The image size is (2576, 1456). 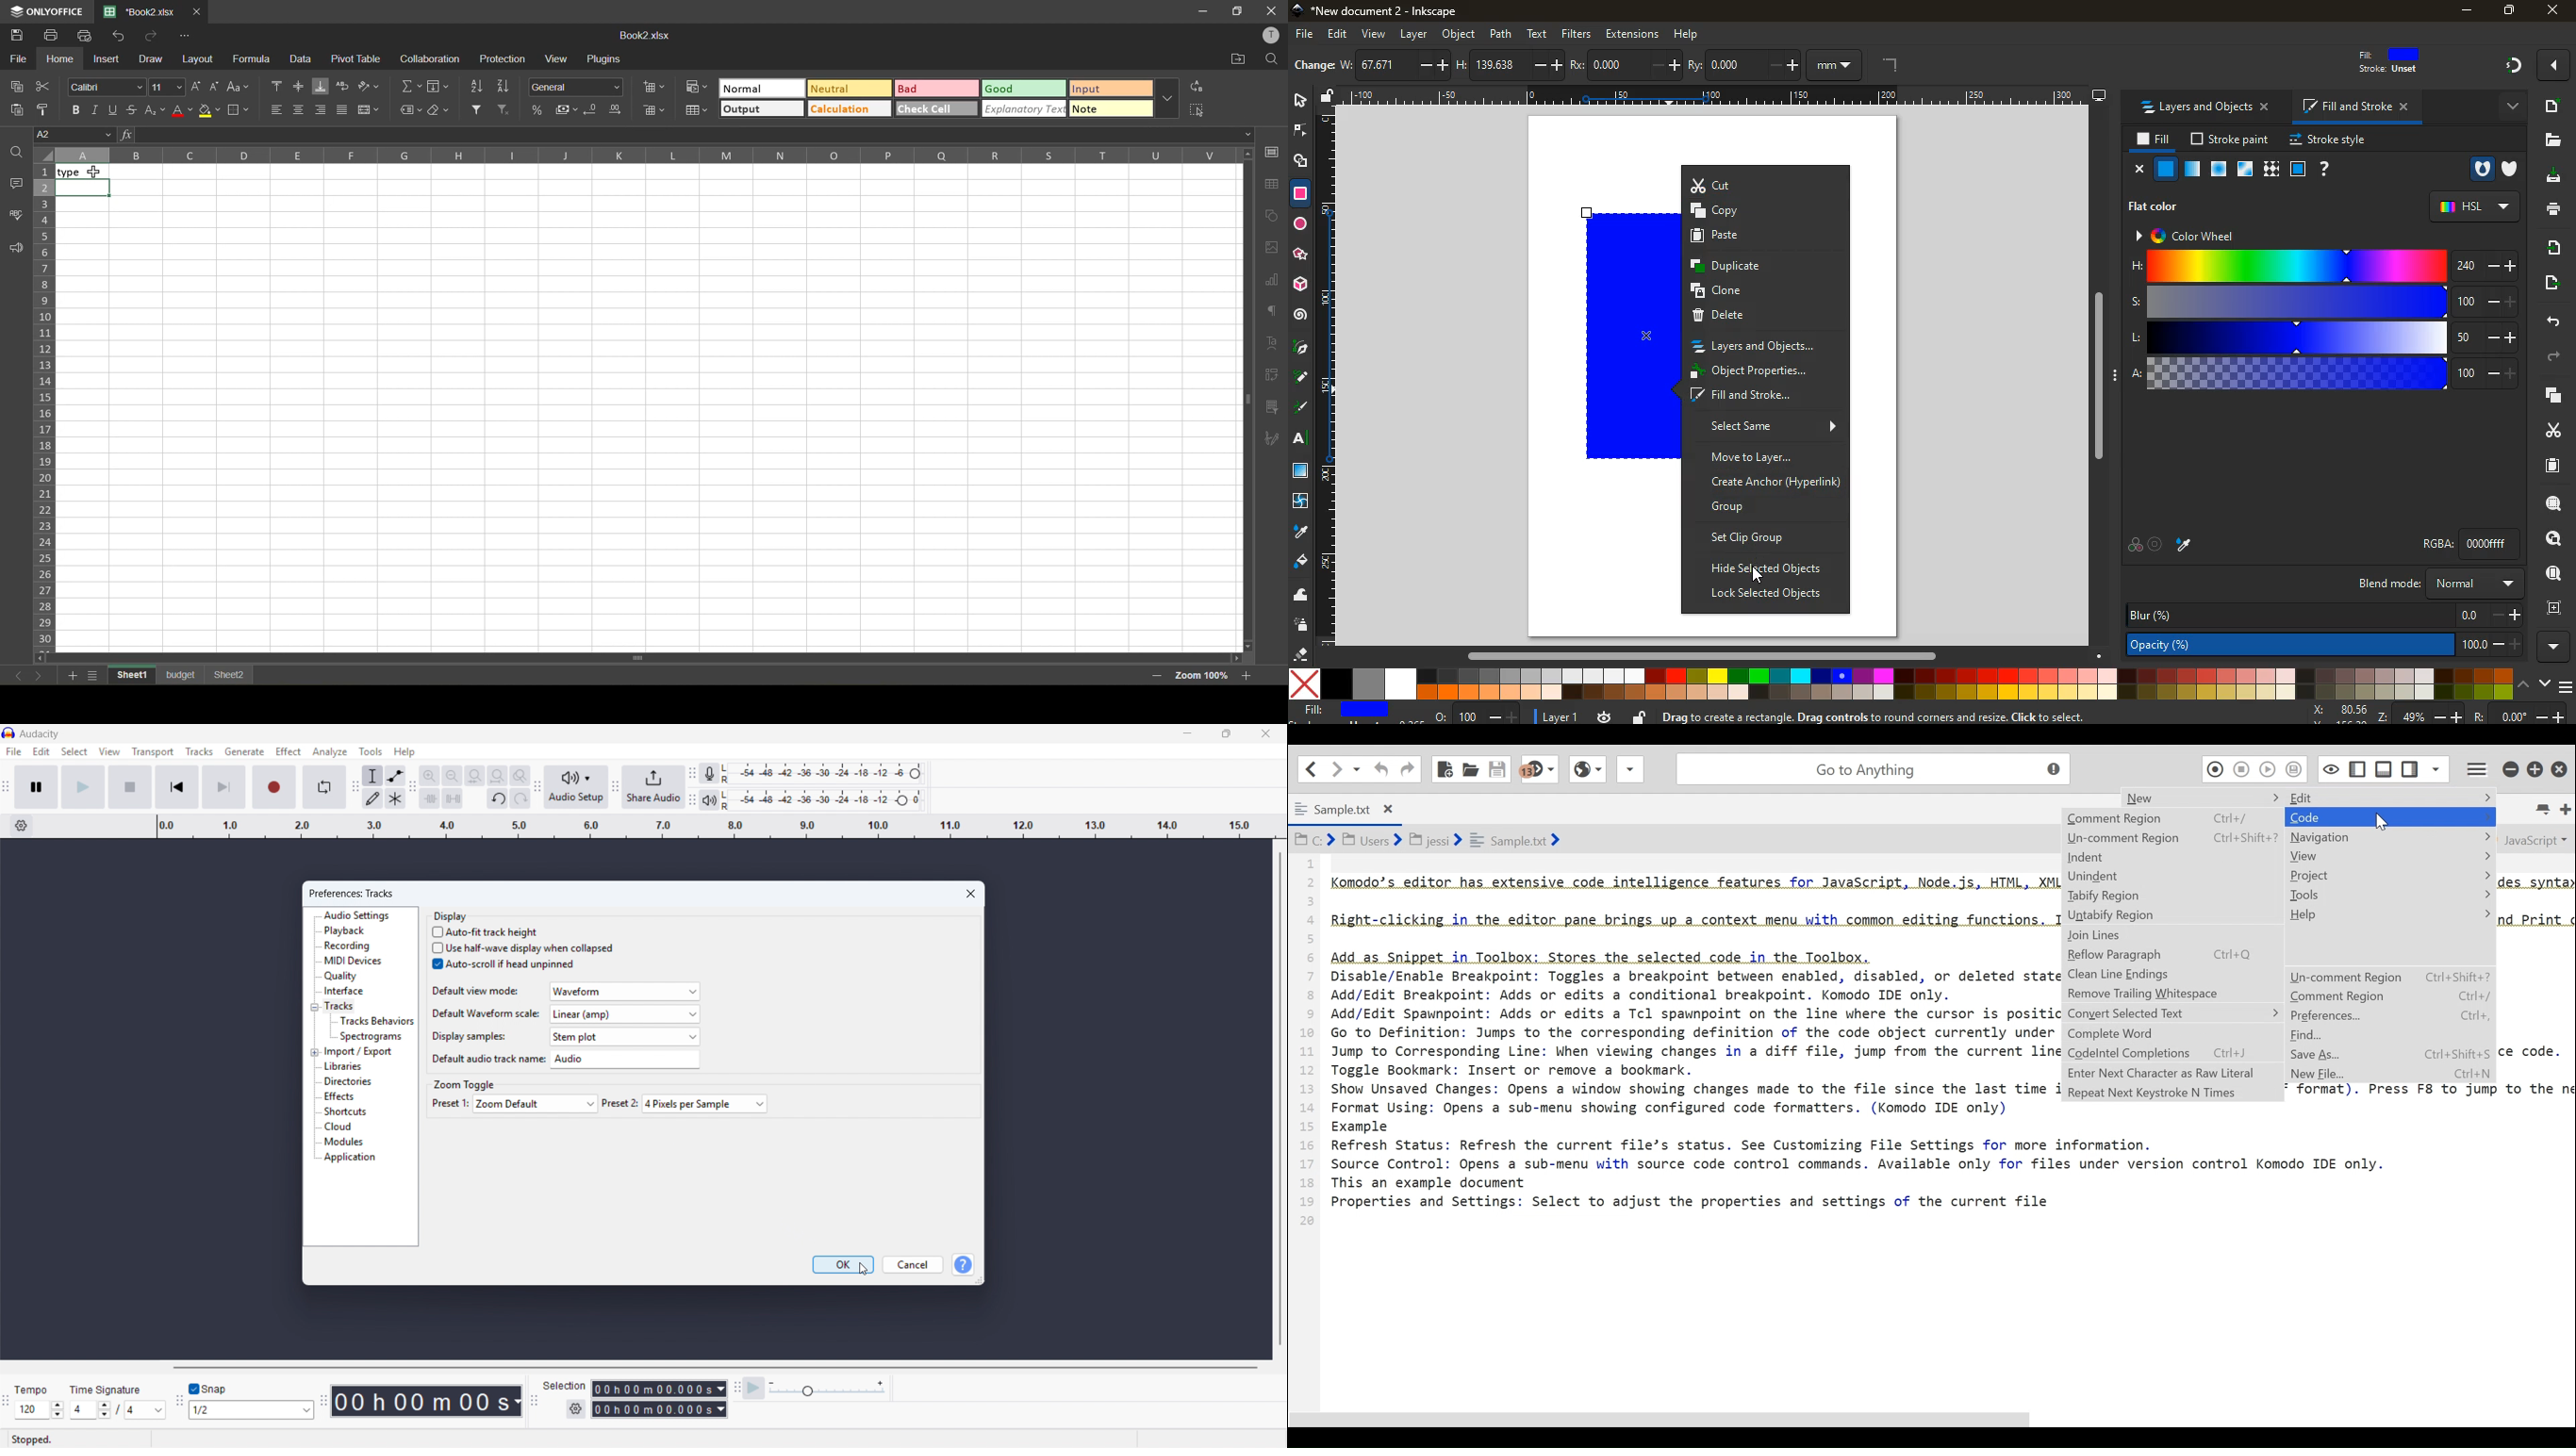 I want to click on output, so click(x=761, y=109).